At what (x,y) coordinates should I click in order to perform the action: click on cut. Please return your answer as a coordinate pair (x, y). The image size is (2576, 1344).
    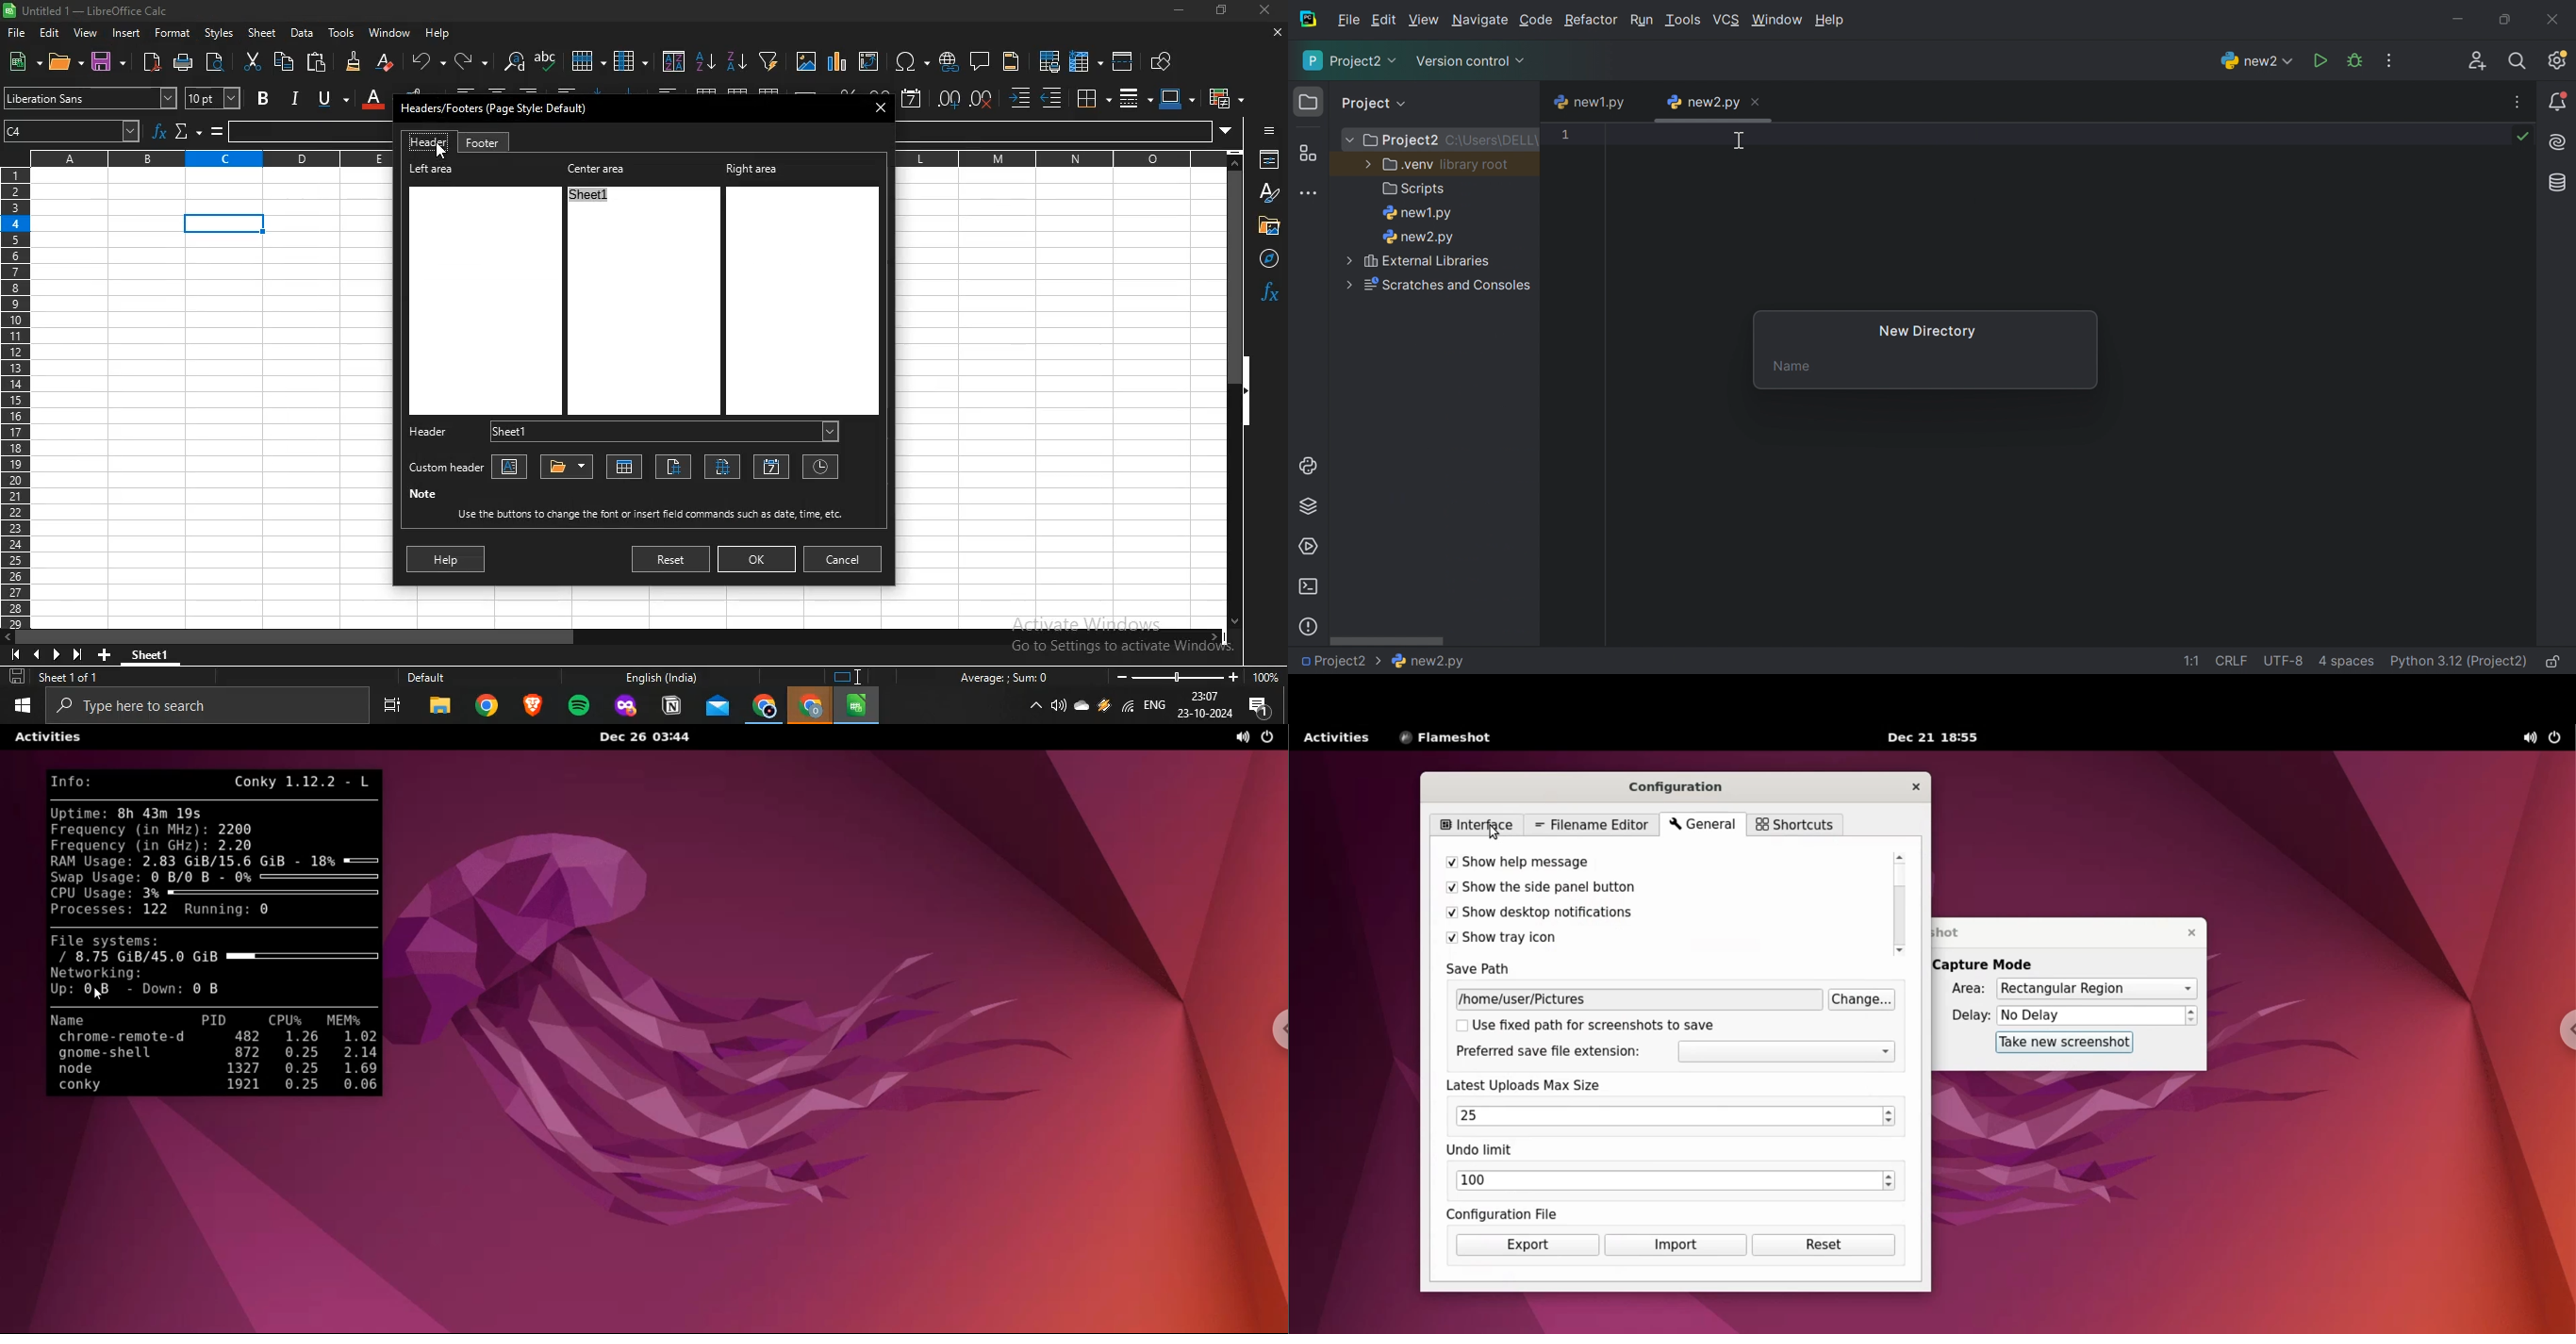
    Looking at the image, I should click on (252, 62).